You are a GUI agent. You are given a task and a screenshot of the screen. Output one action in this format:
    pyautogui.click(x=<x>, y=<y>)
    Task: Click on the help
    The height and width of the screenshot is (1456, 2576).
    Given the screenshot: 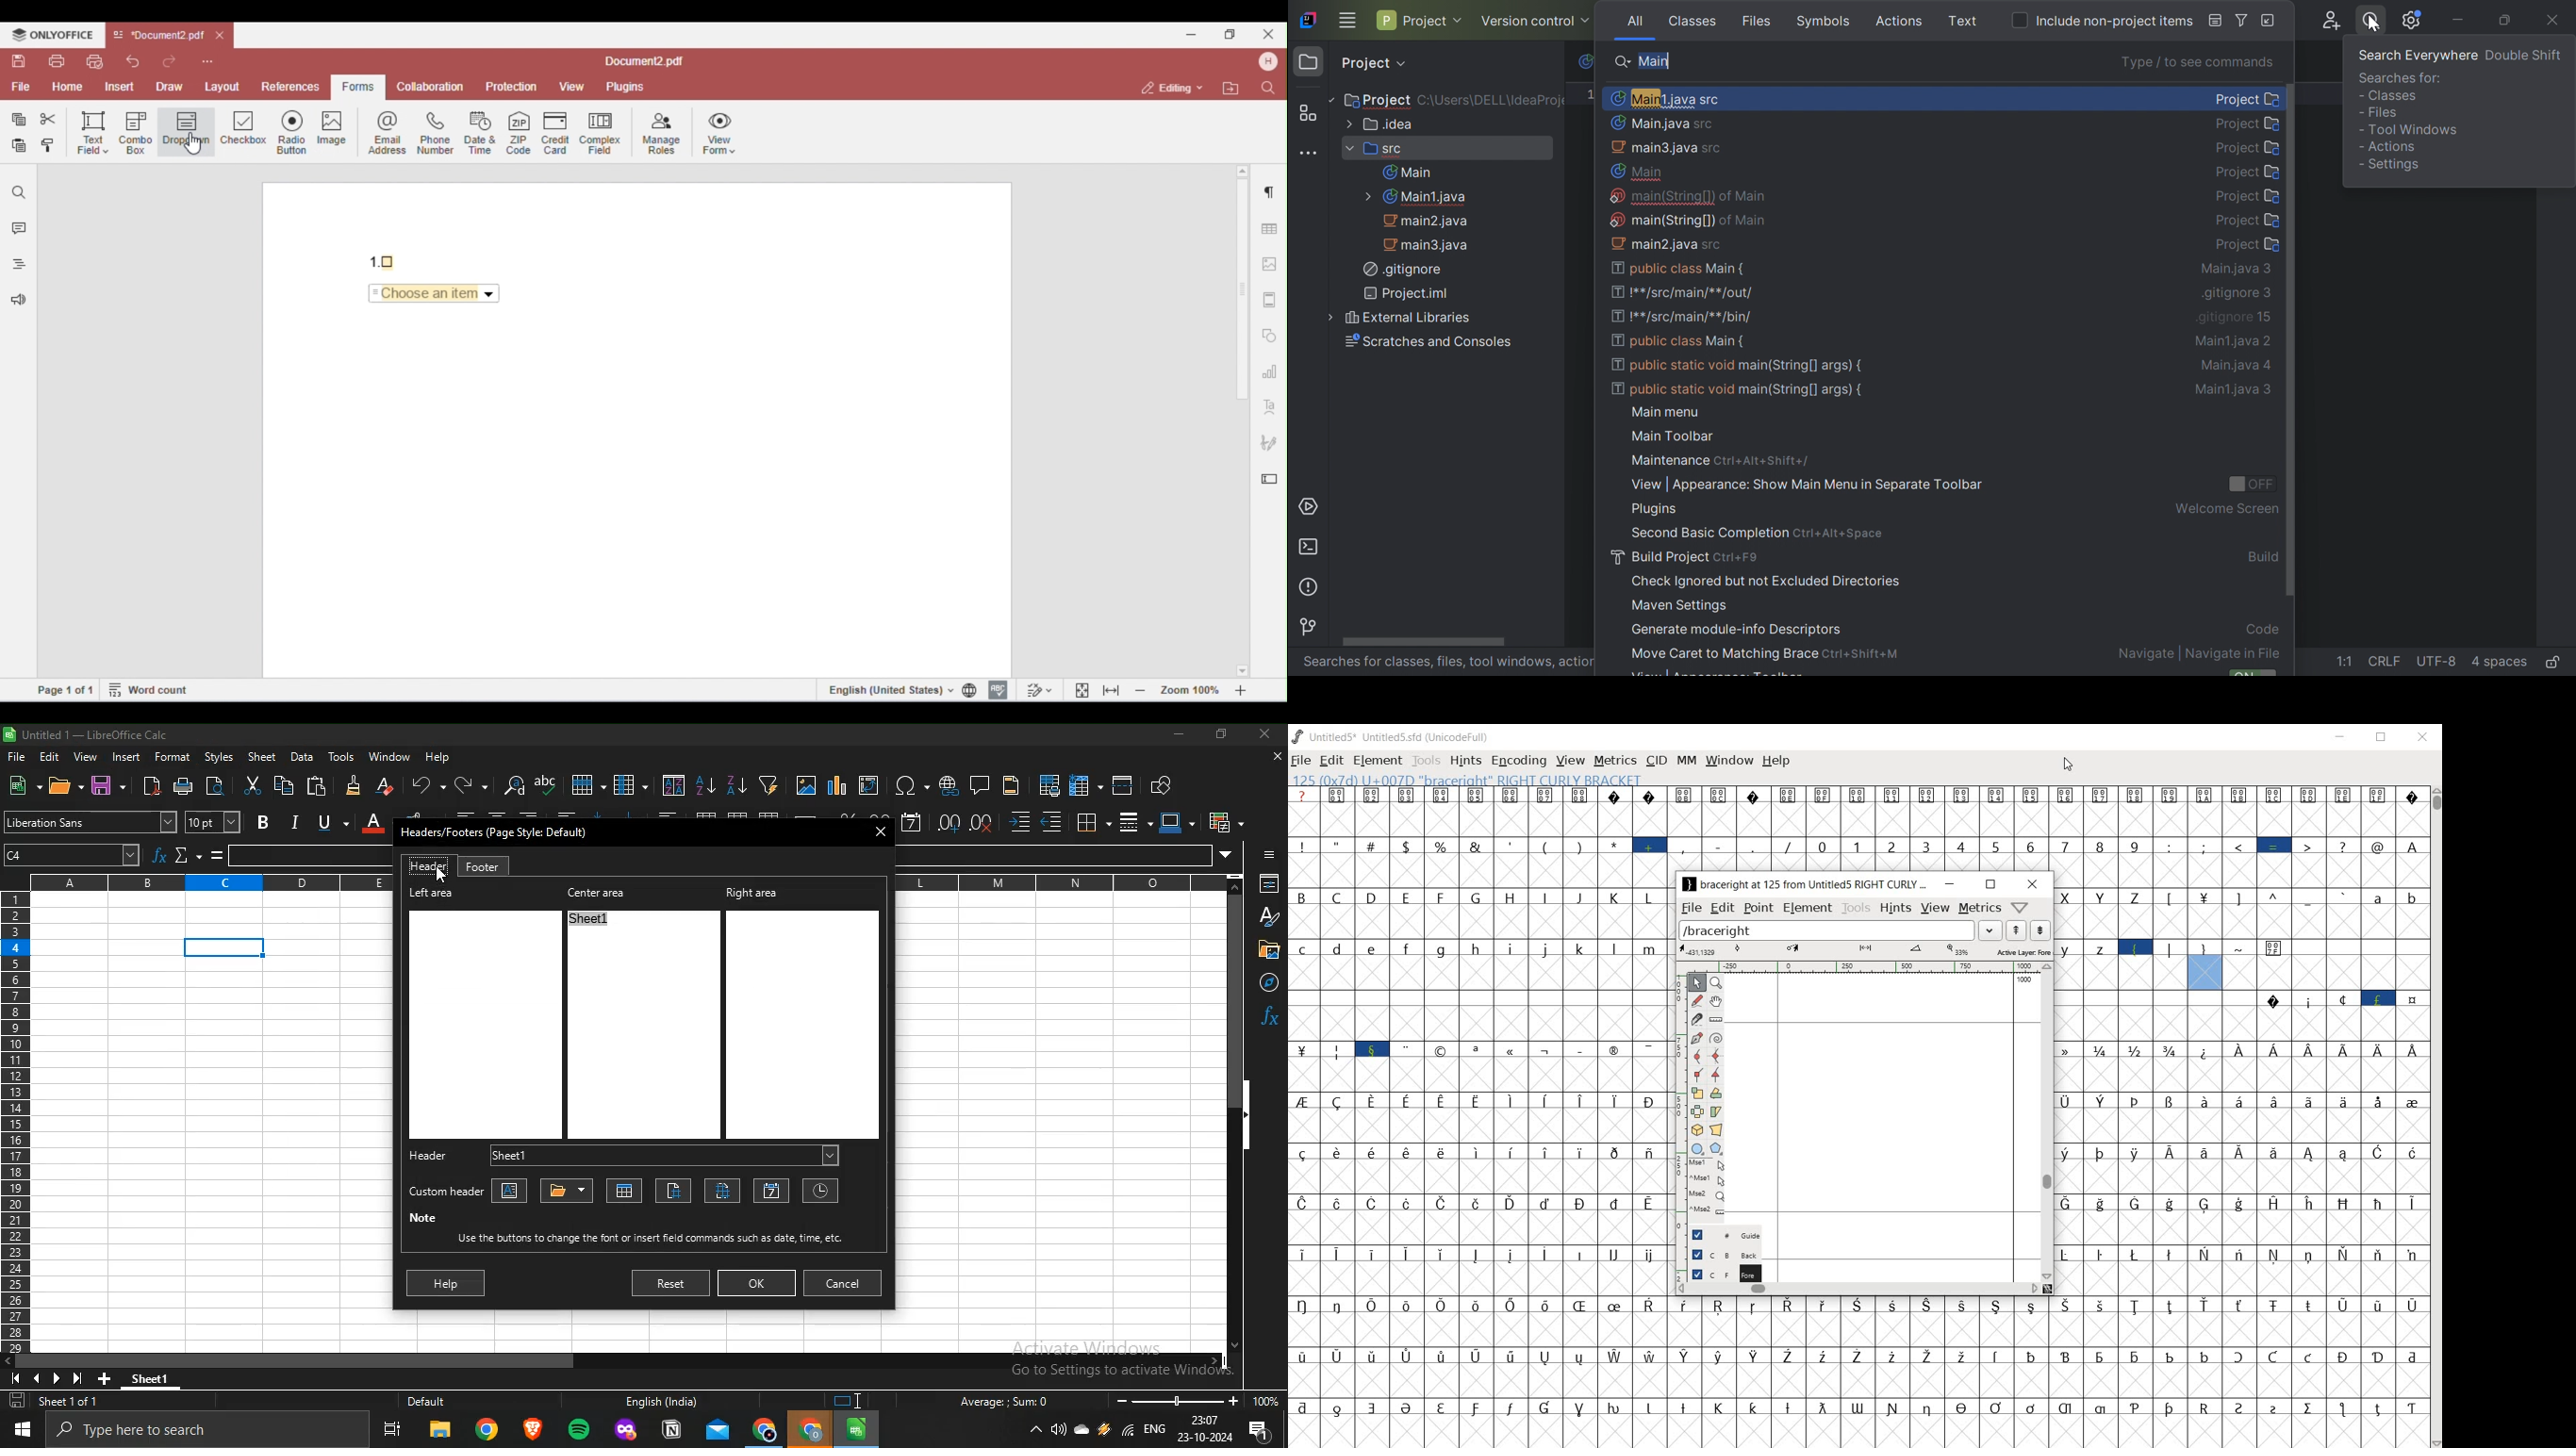 What is the action you would take?
    pyautogui.click(x=440, y=758)
    